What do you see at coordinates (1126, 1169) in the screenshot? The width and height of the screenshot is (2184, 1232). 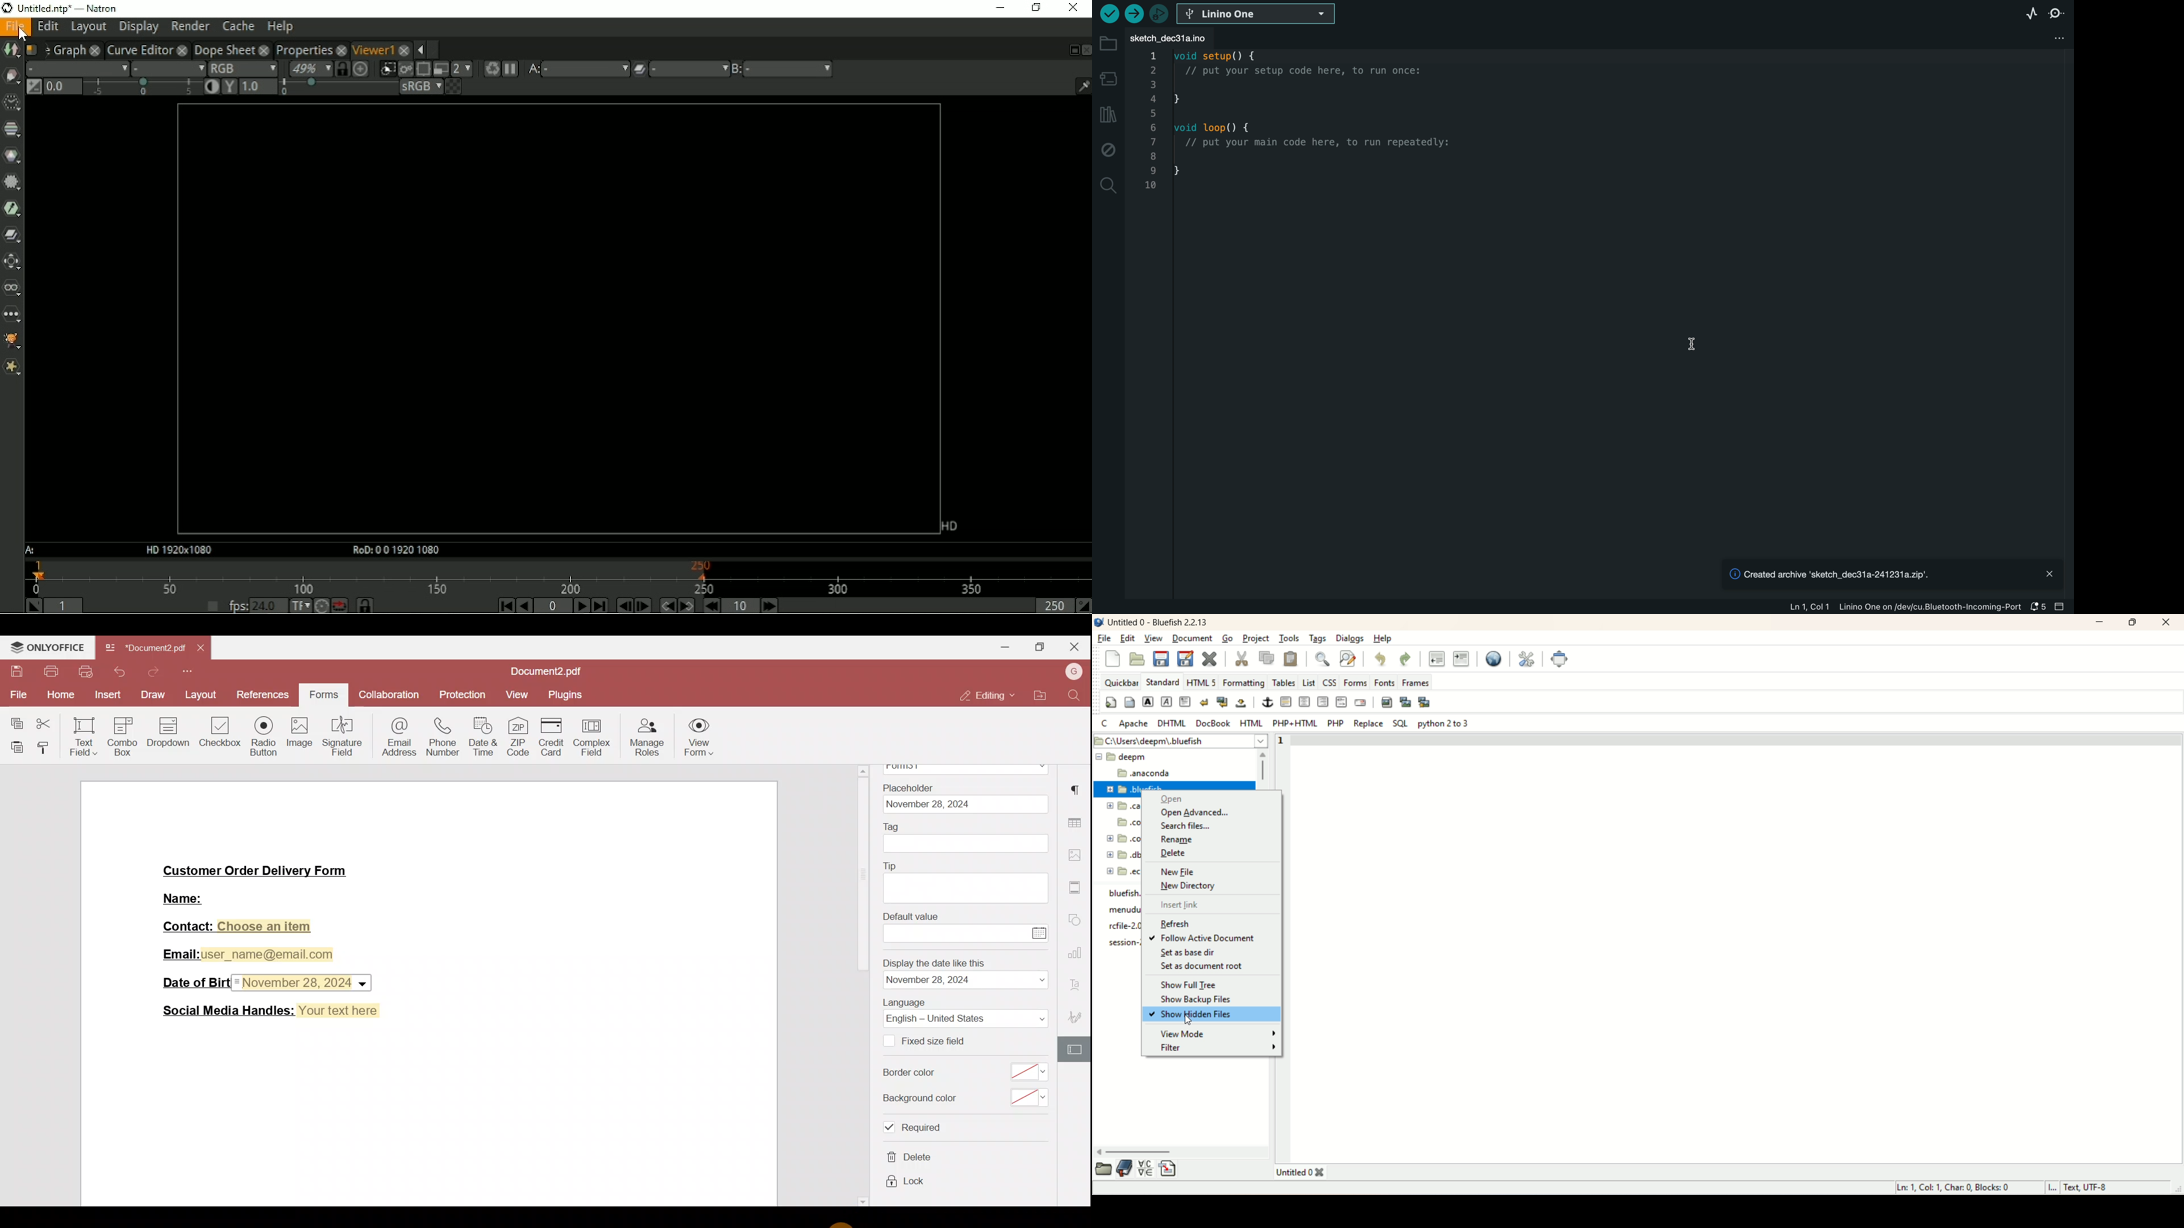 I see `documentation` at bounding box center [1126, 1169].